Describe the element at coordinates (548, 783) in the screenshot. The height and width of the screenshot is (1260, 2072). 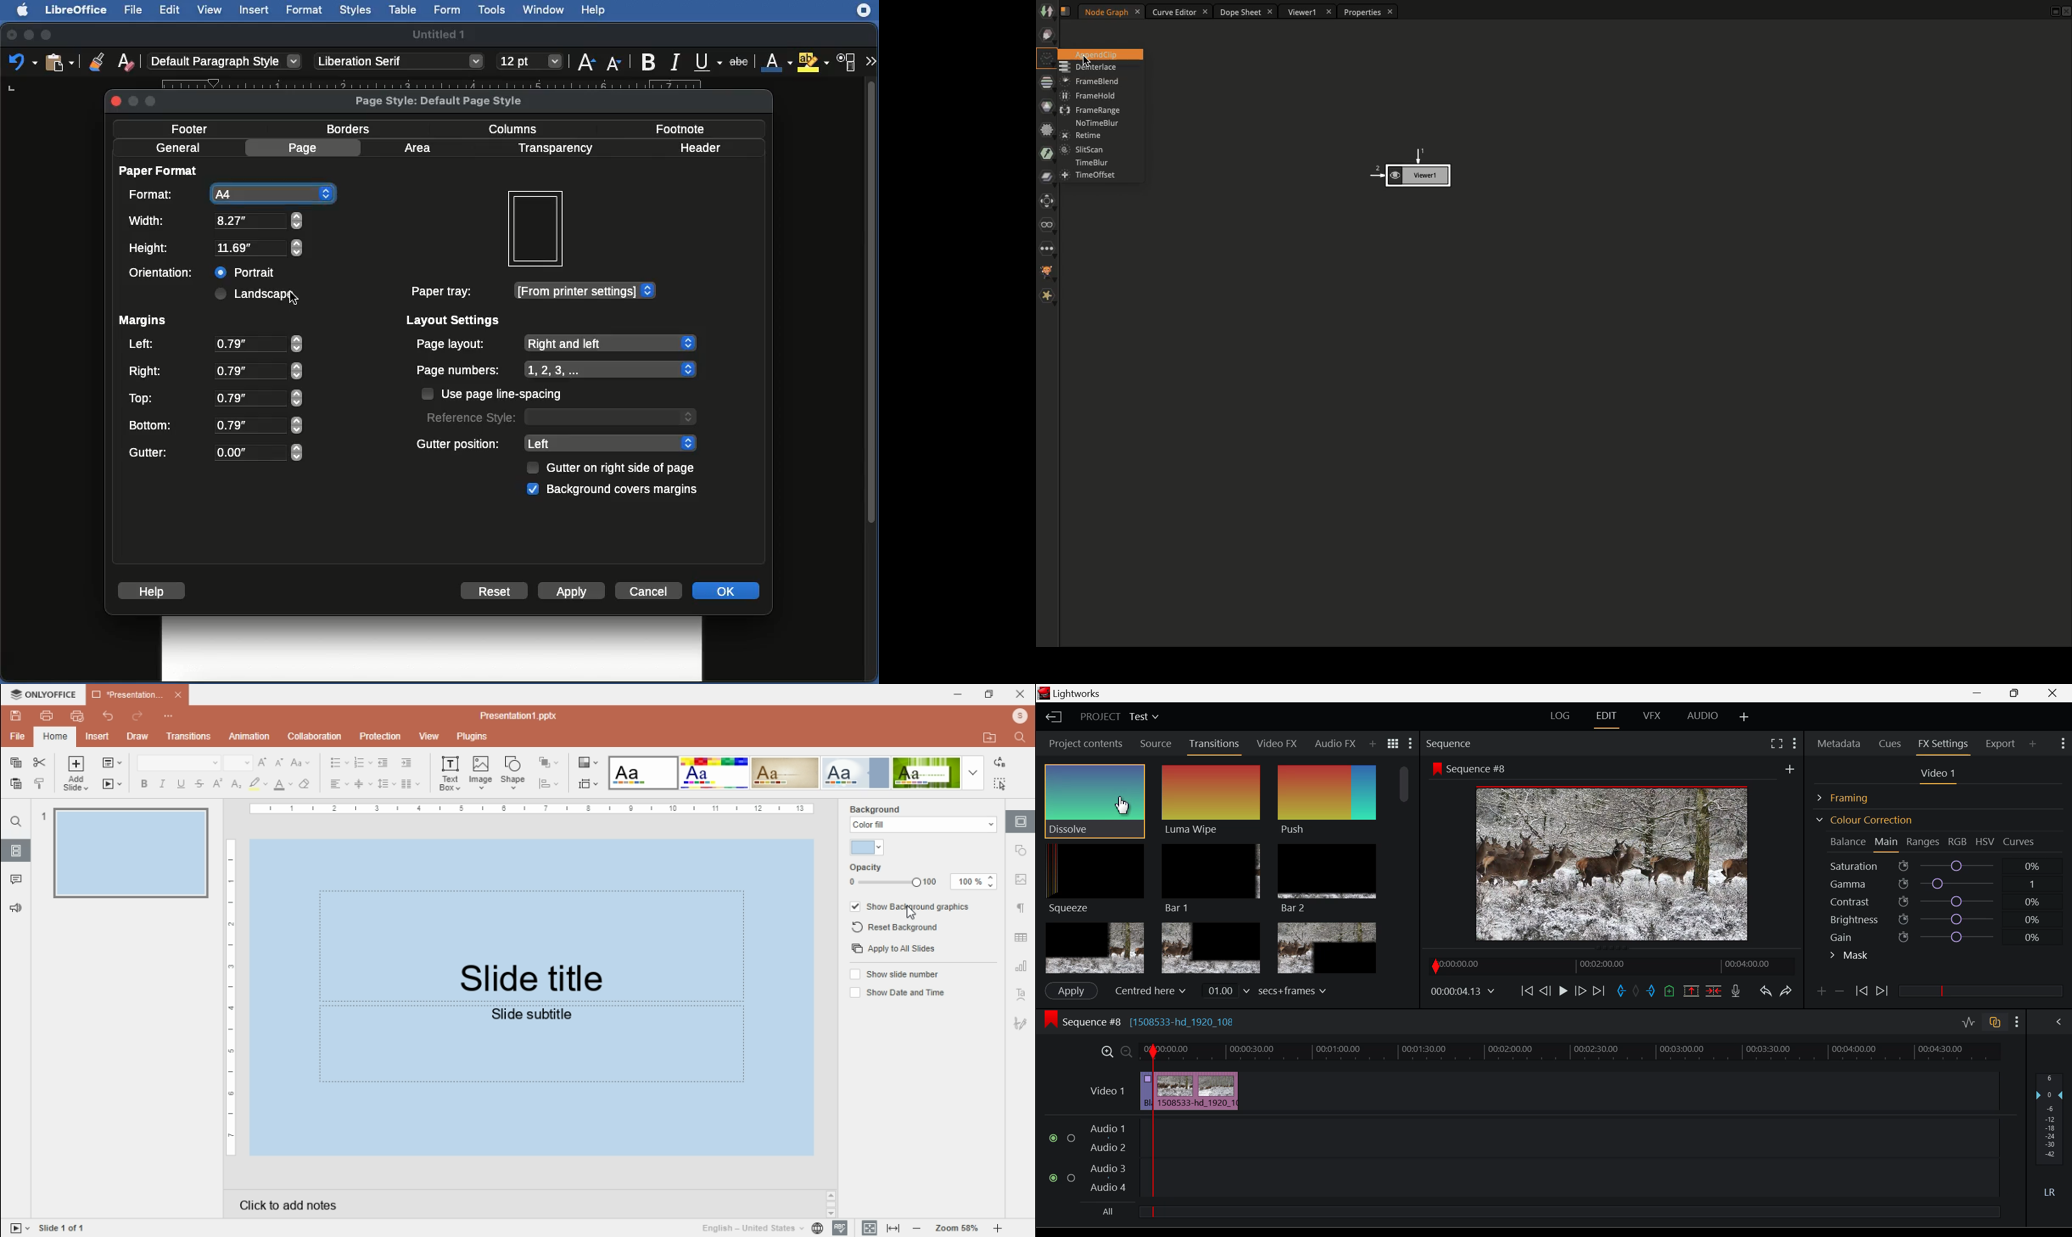
I see `align shapes` at that location.